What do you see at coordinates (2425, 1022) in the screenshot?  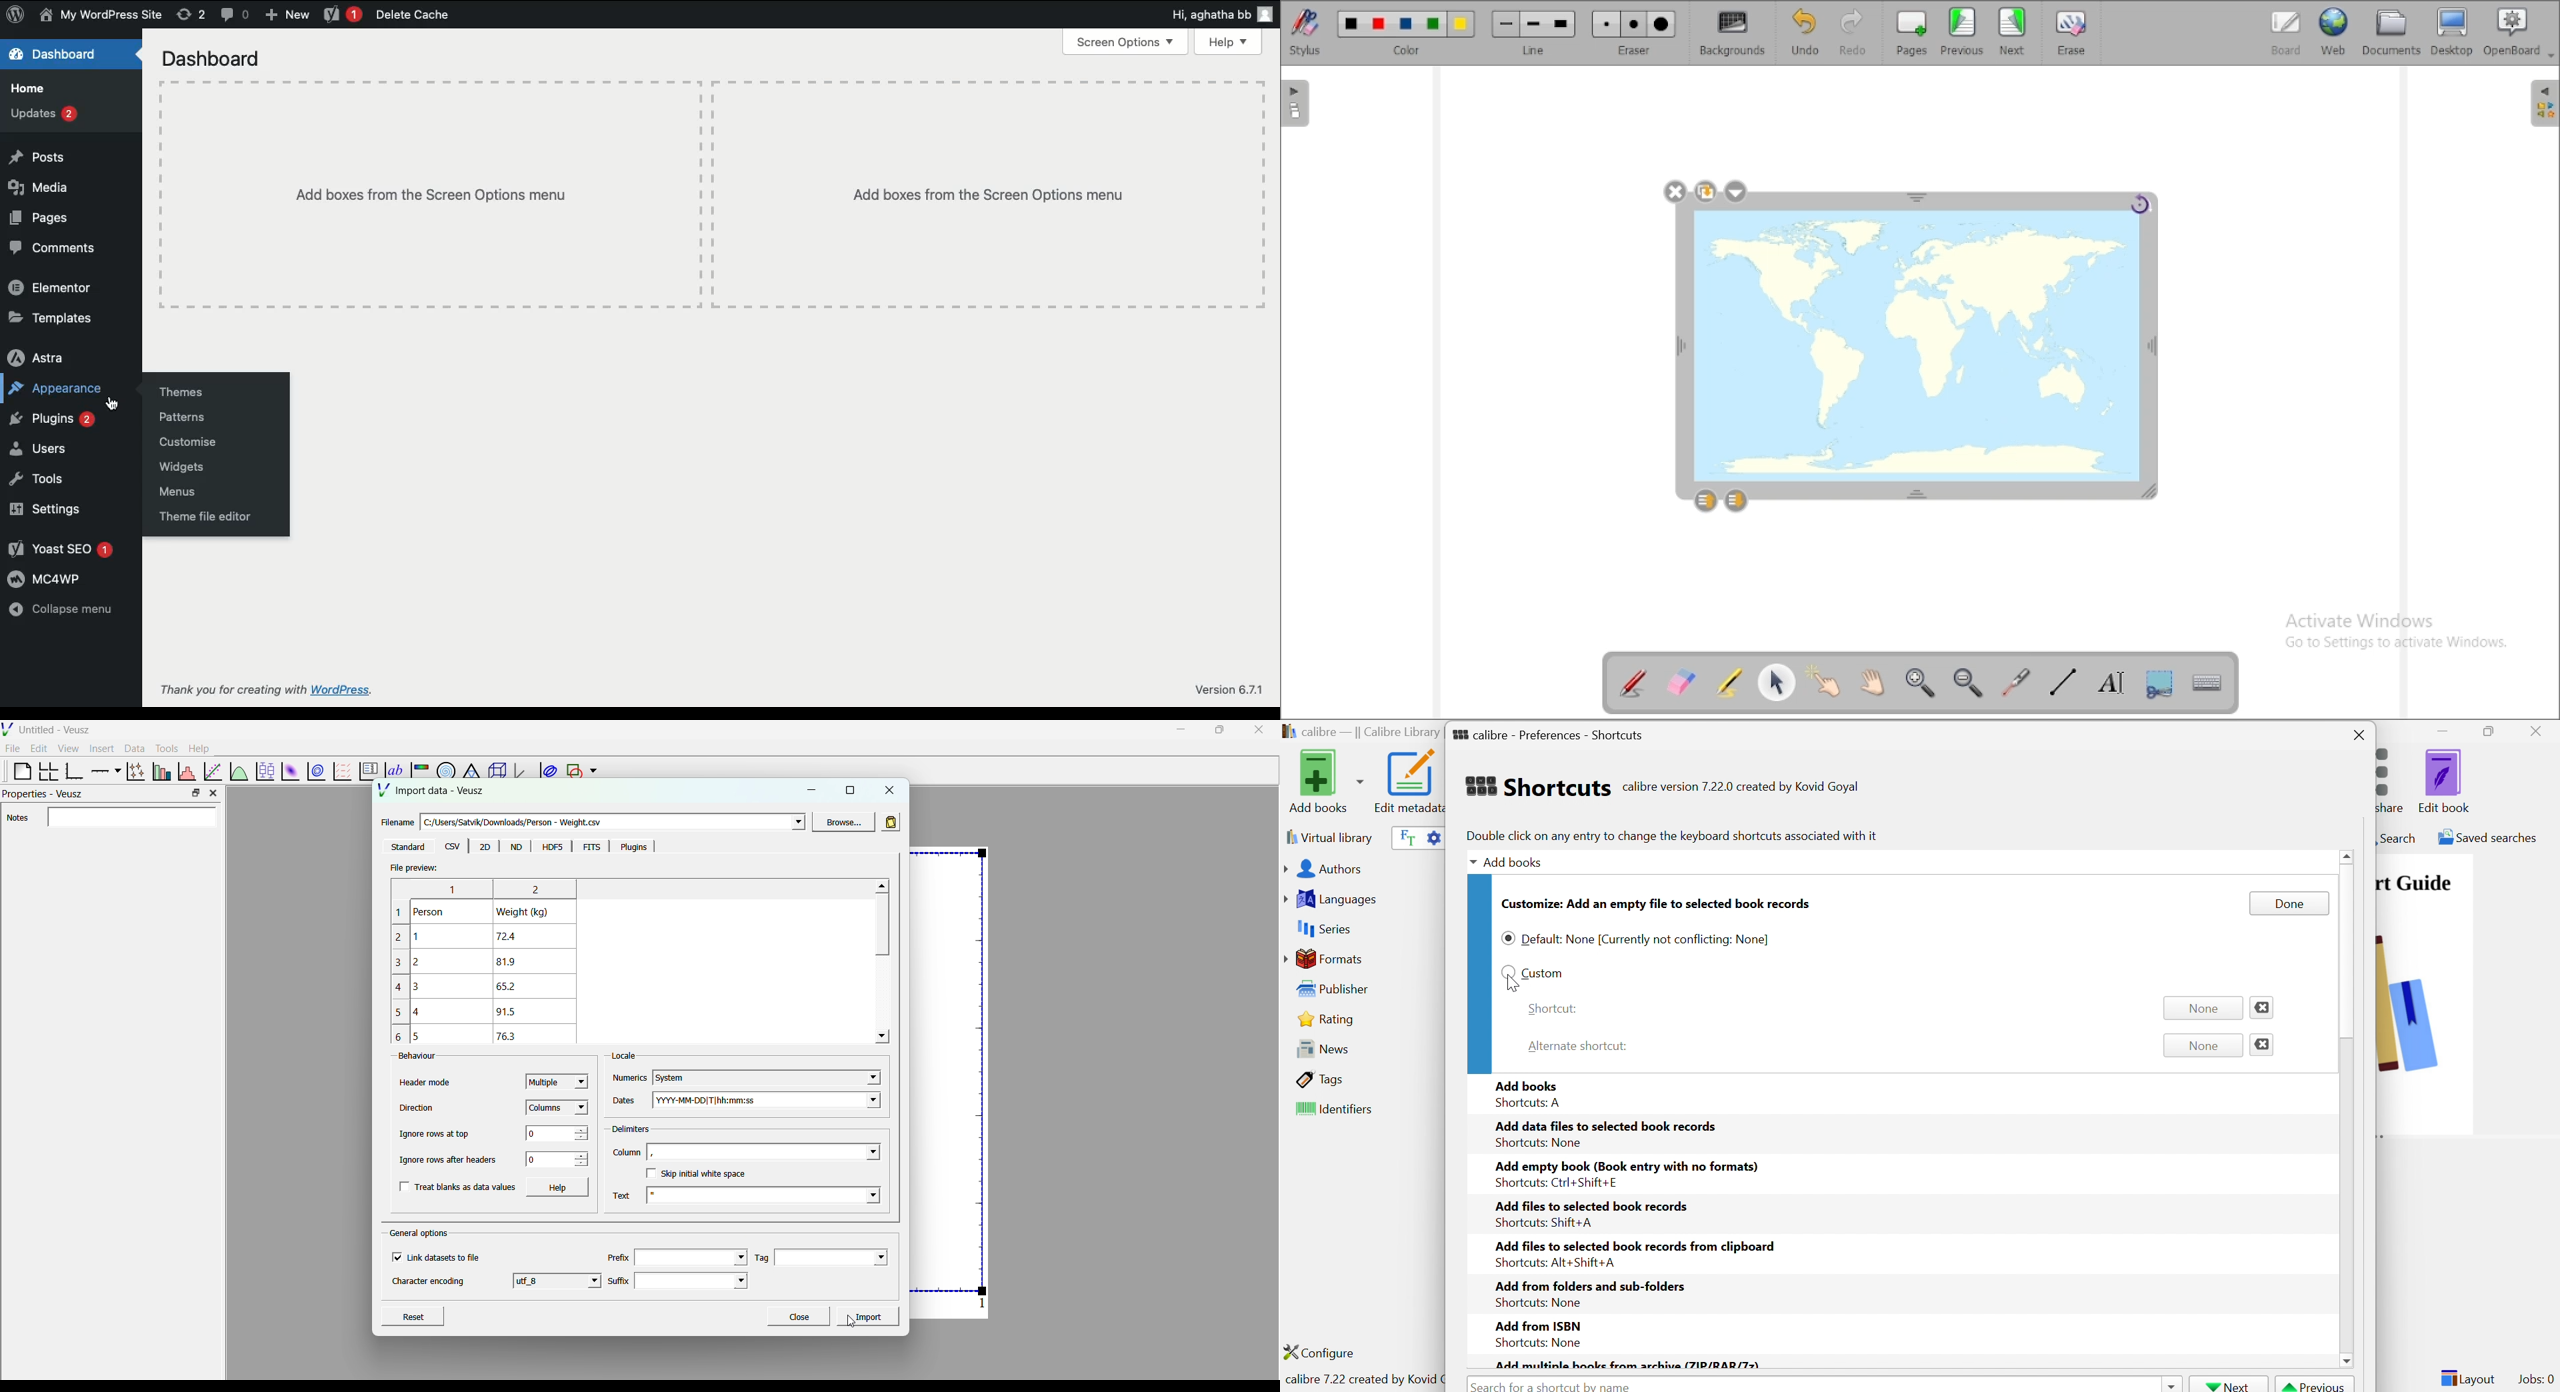 I see `image` at bounding box center [2425, 1022].